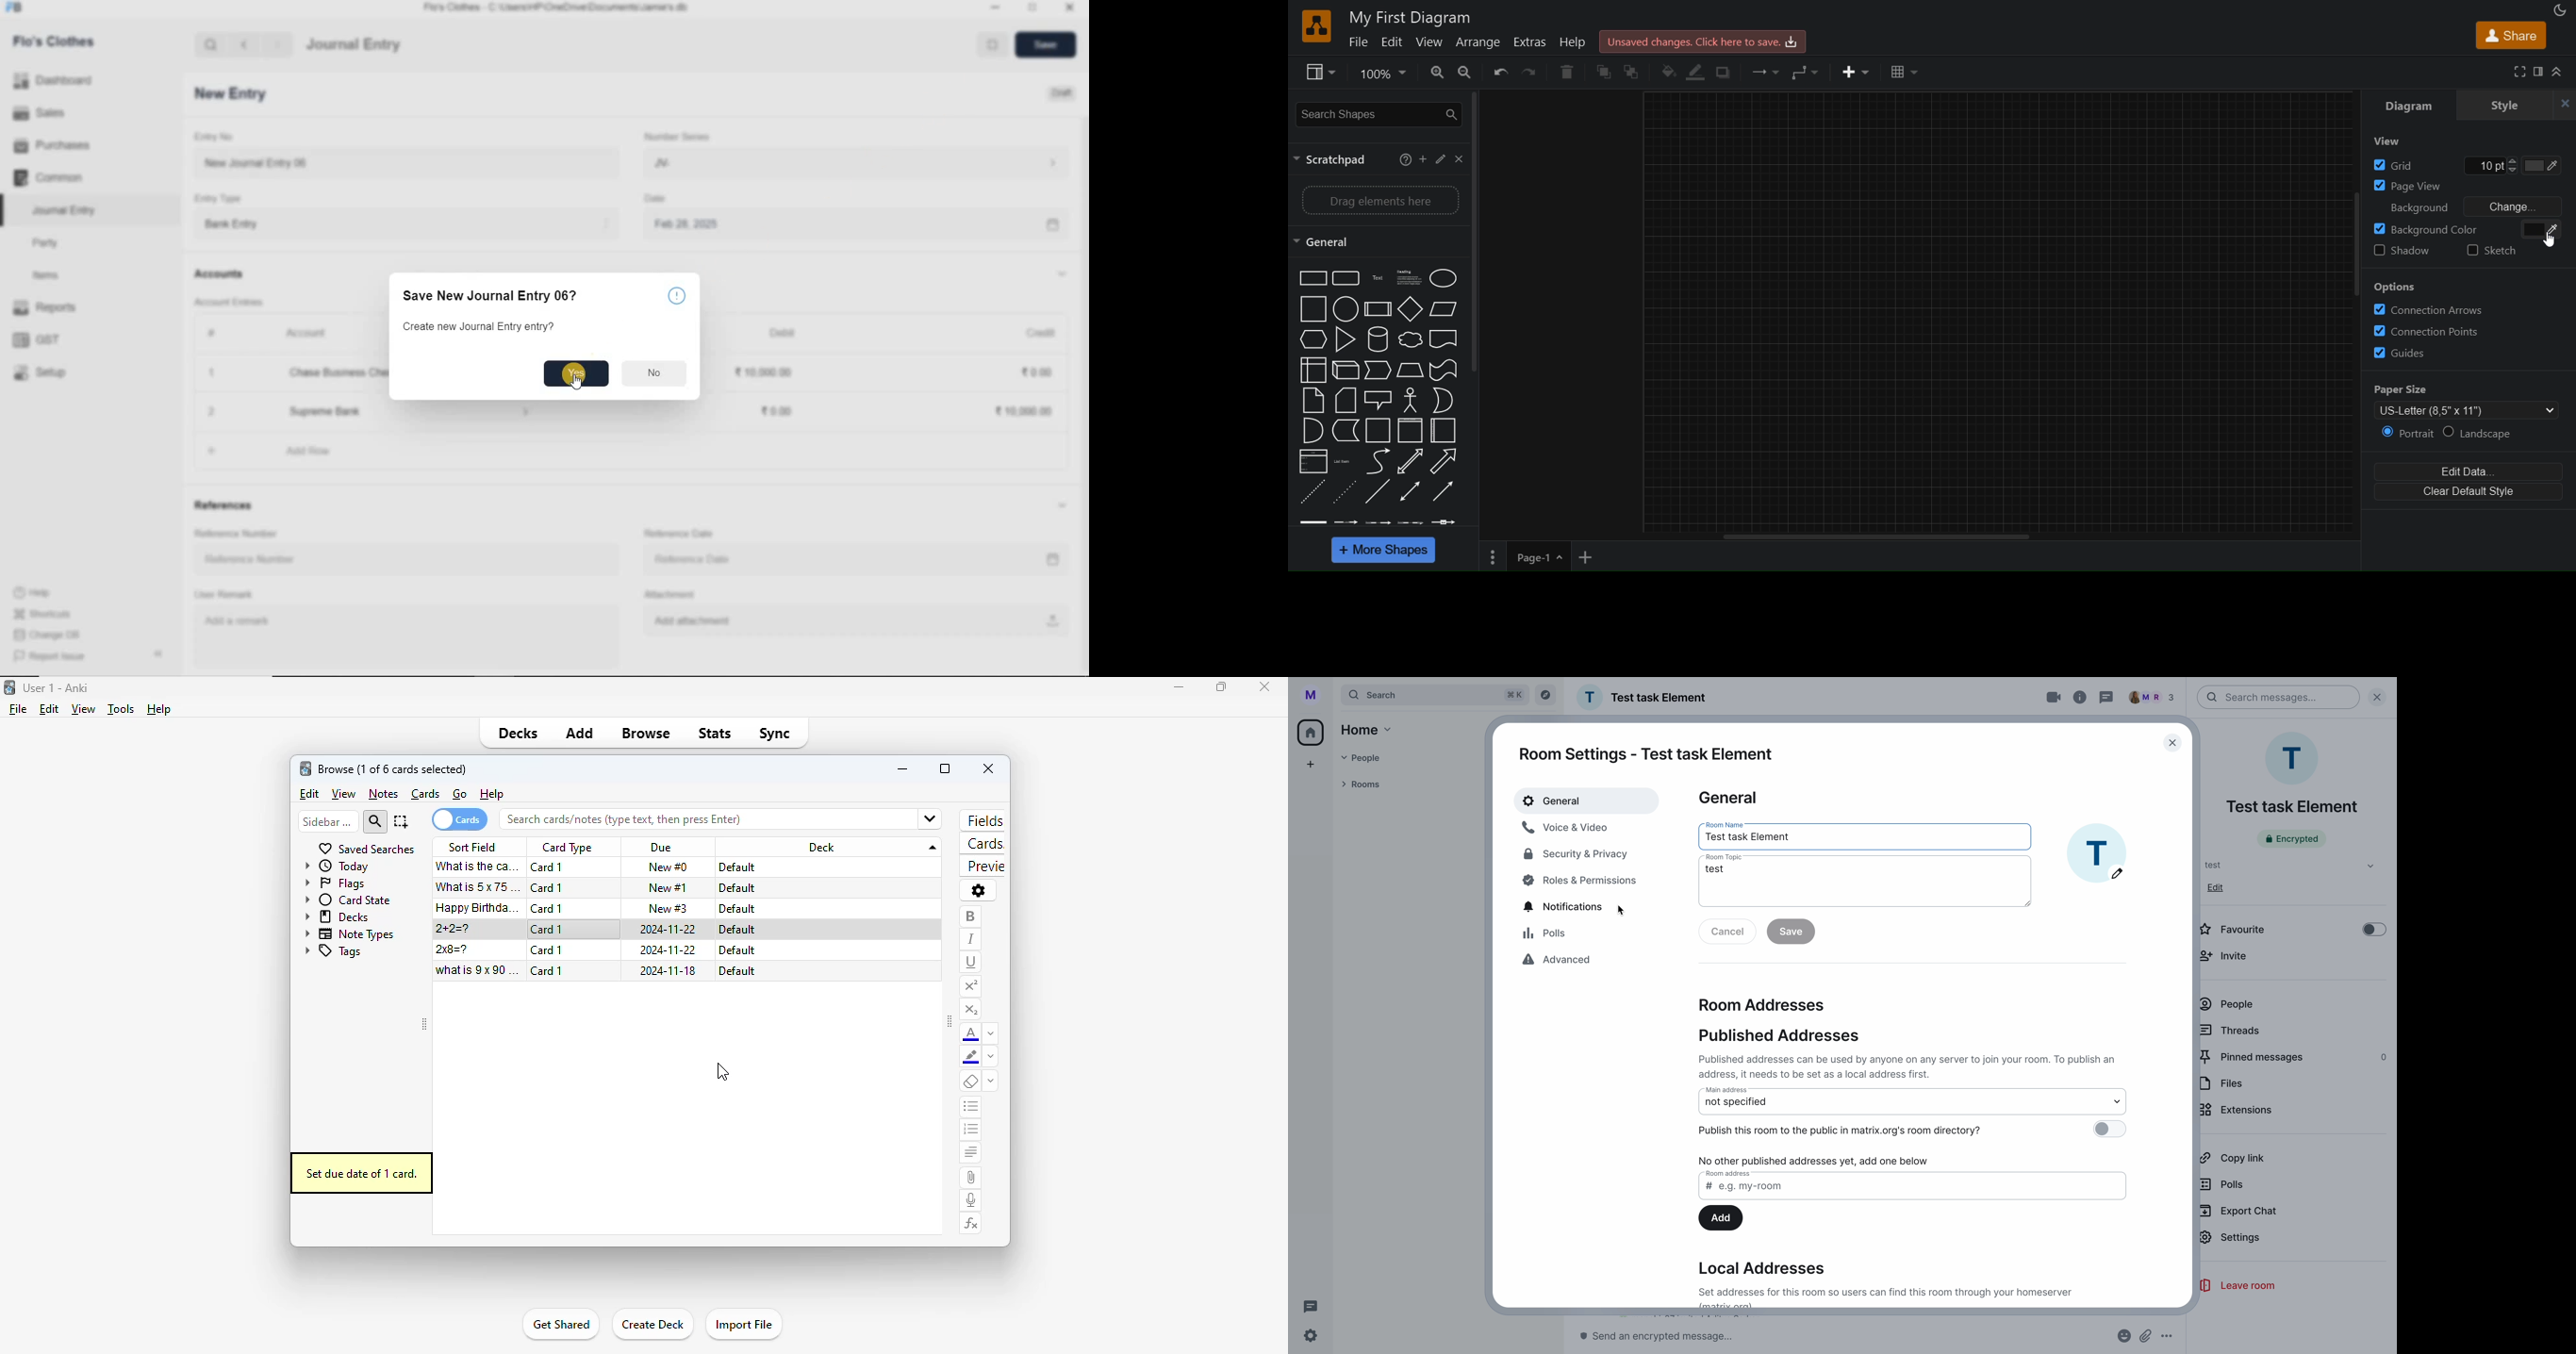 Image resolution: width=2576 pixels, height=1372 pixels. Describe the element at coordinates (1762, 1268) in the screenshot. I see `local addresses` at that location.